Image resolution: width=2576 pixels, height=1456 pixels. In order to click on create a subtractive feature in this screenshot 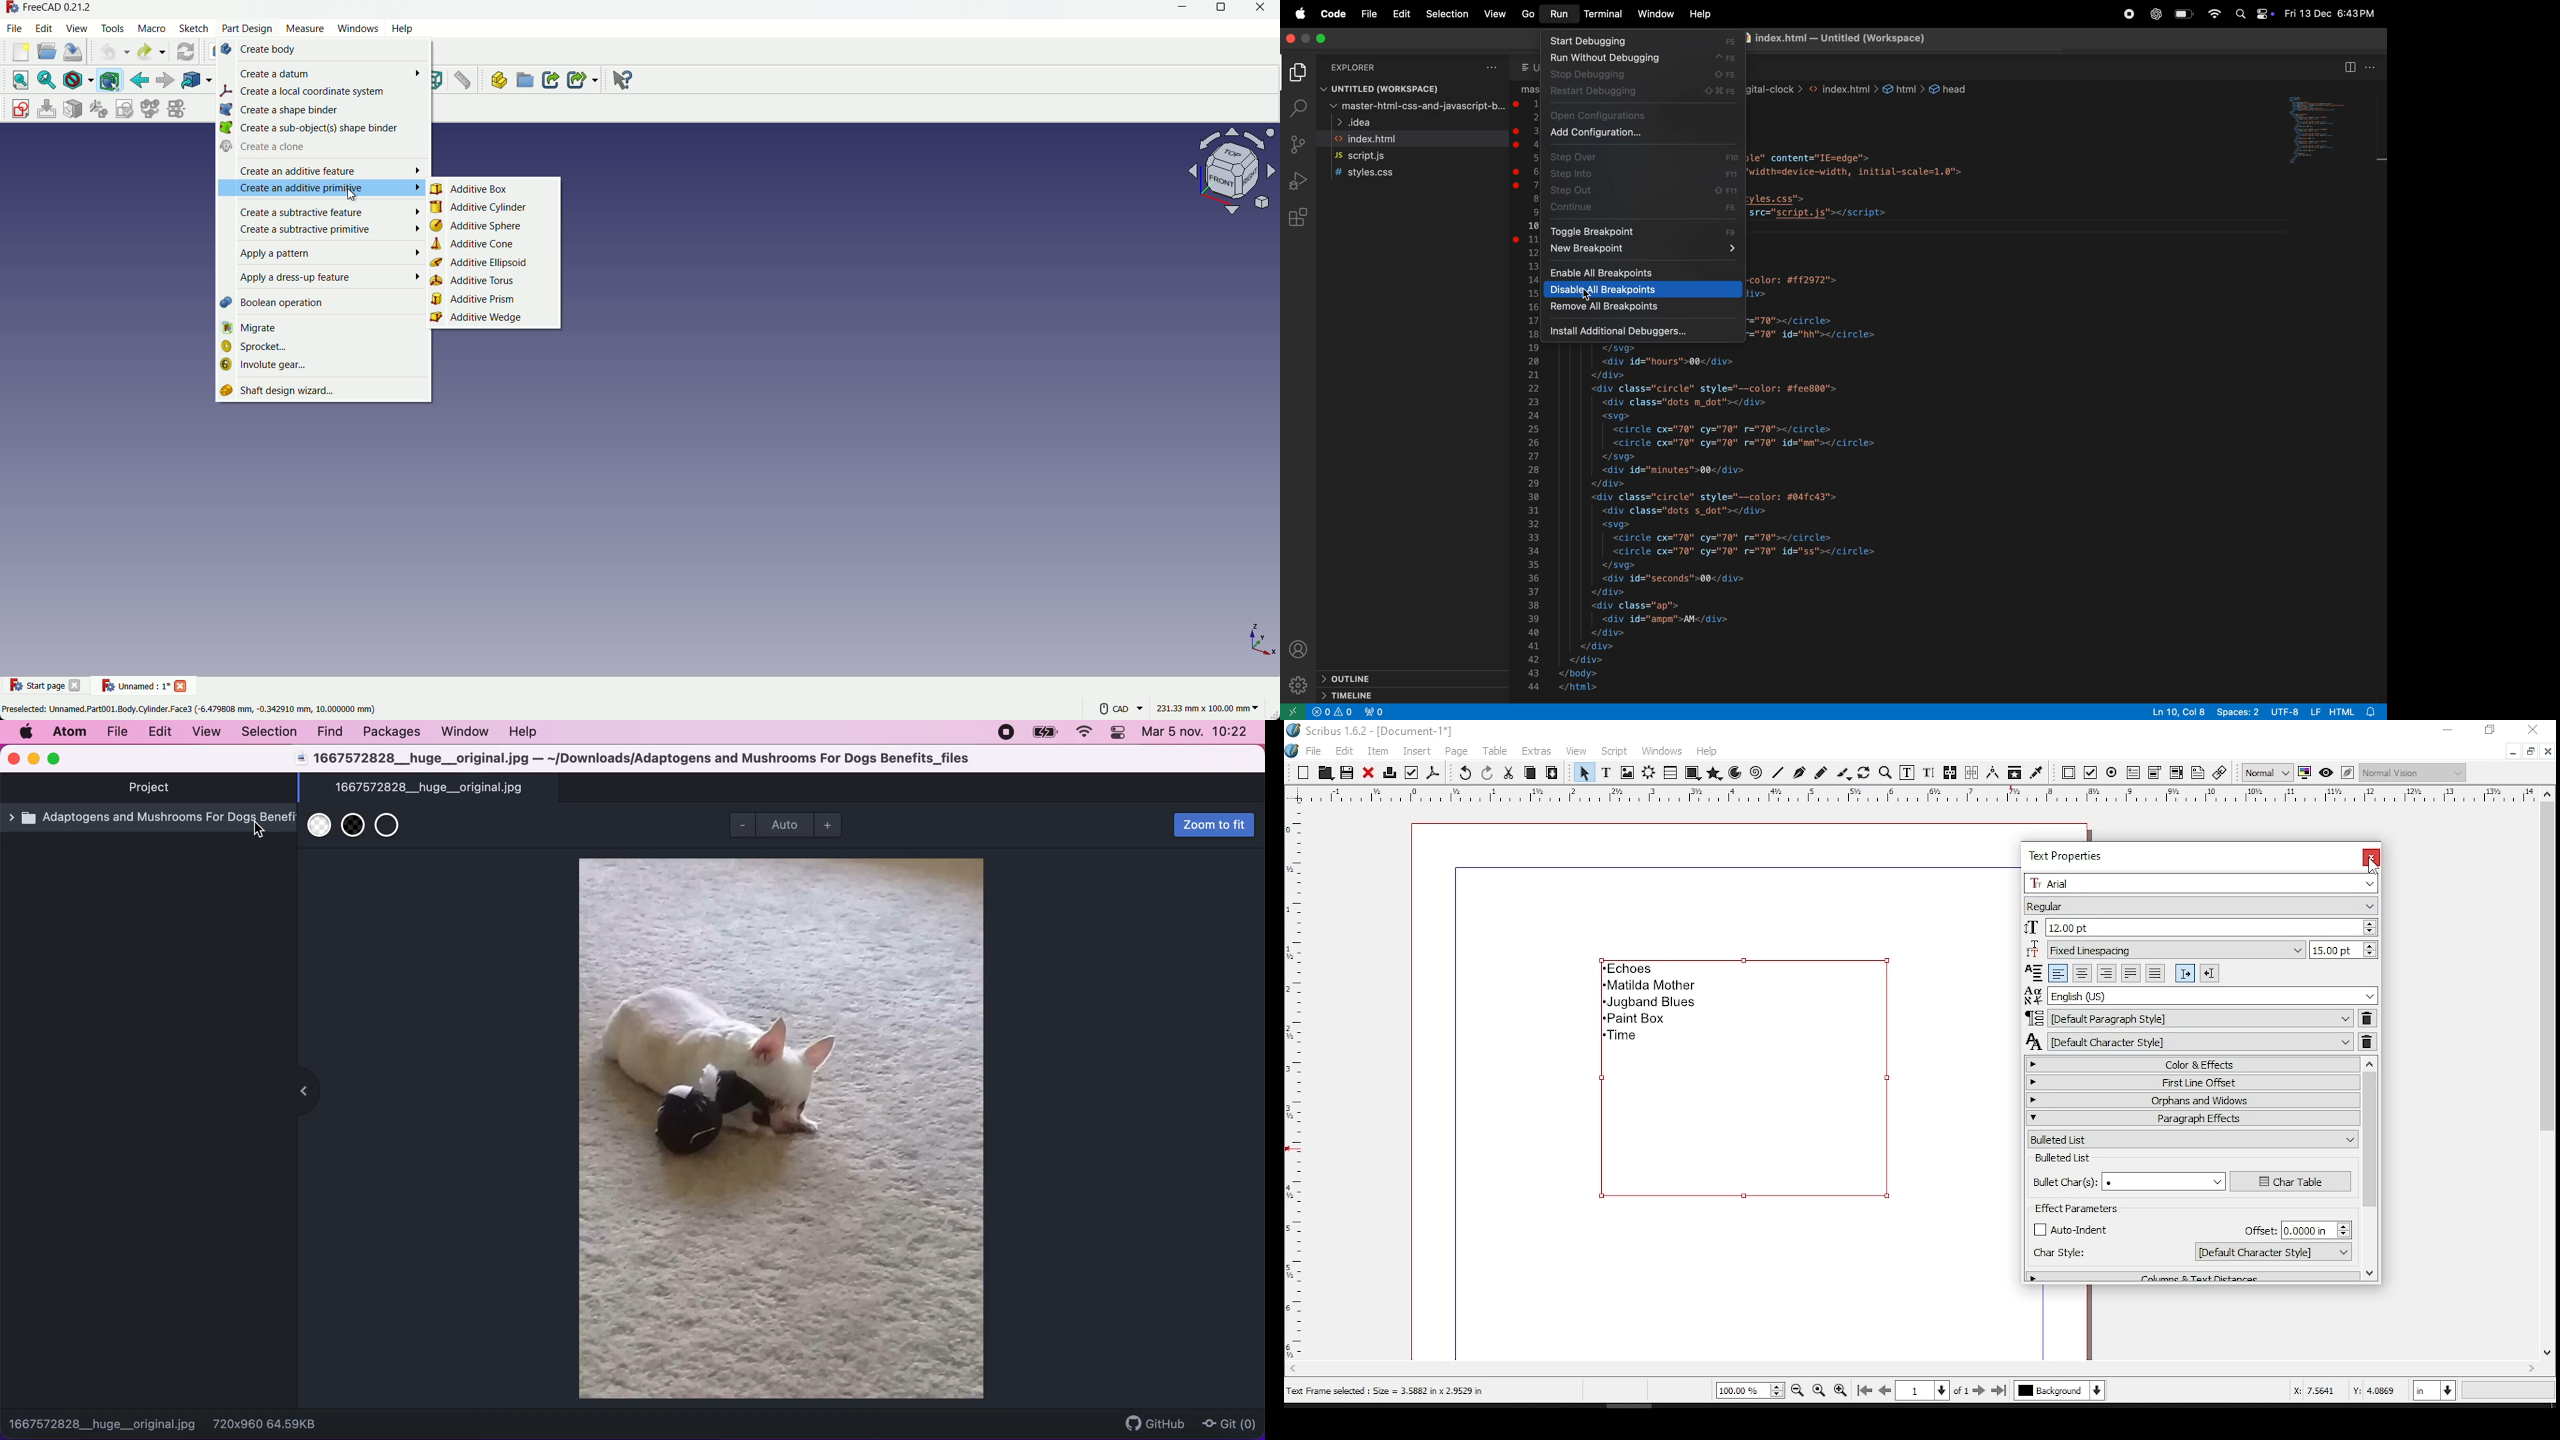, I will do `click(319, 211)`.